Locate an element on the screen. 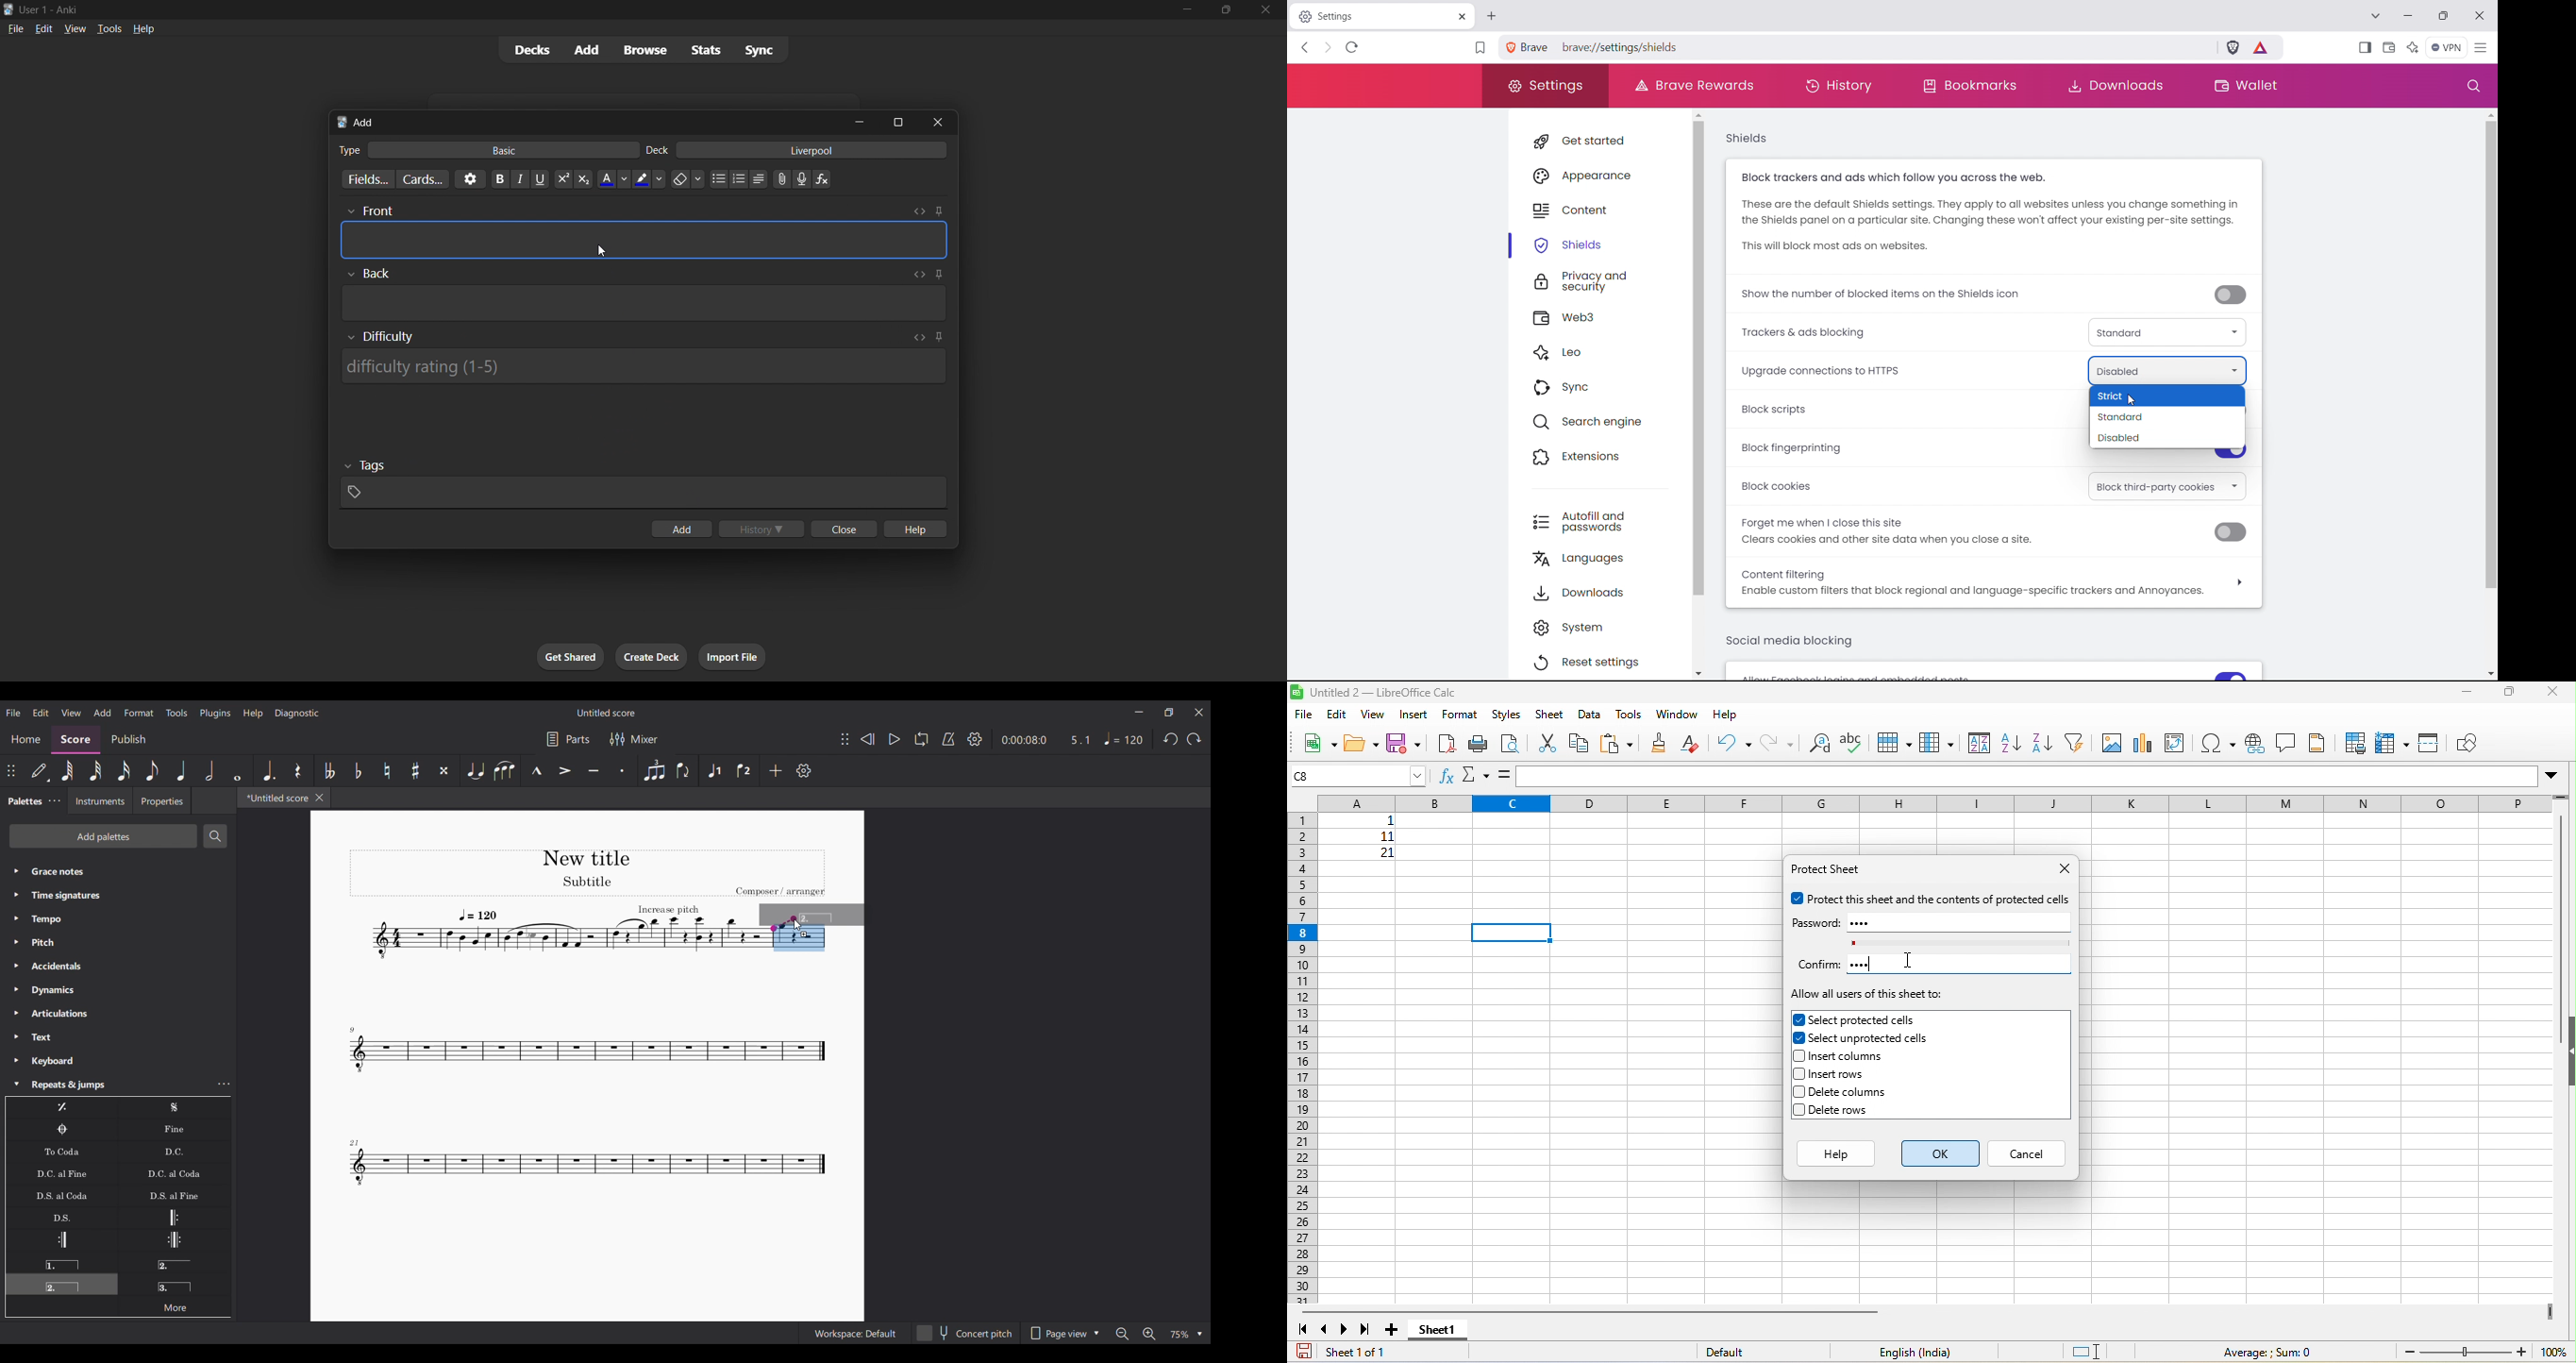 The image size is (2576, 1372). Change position is located at coordinates (845, 739).